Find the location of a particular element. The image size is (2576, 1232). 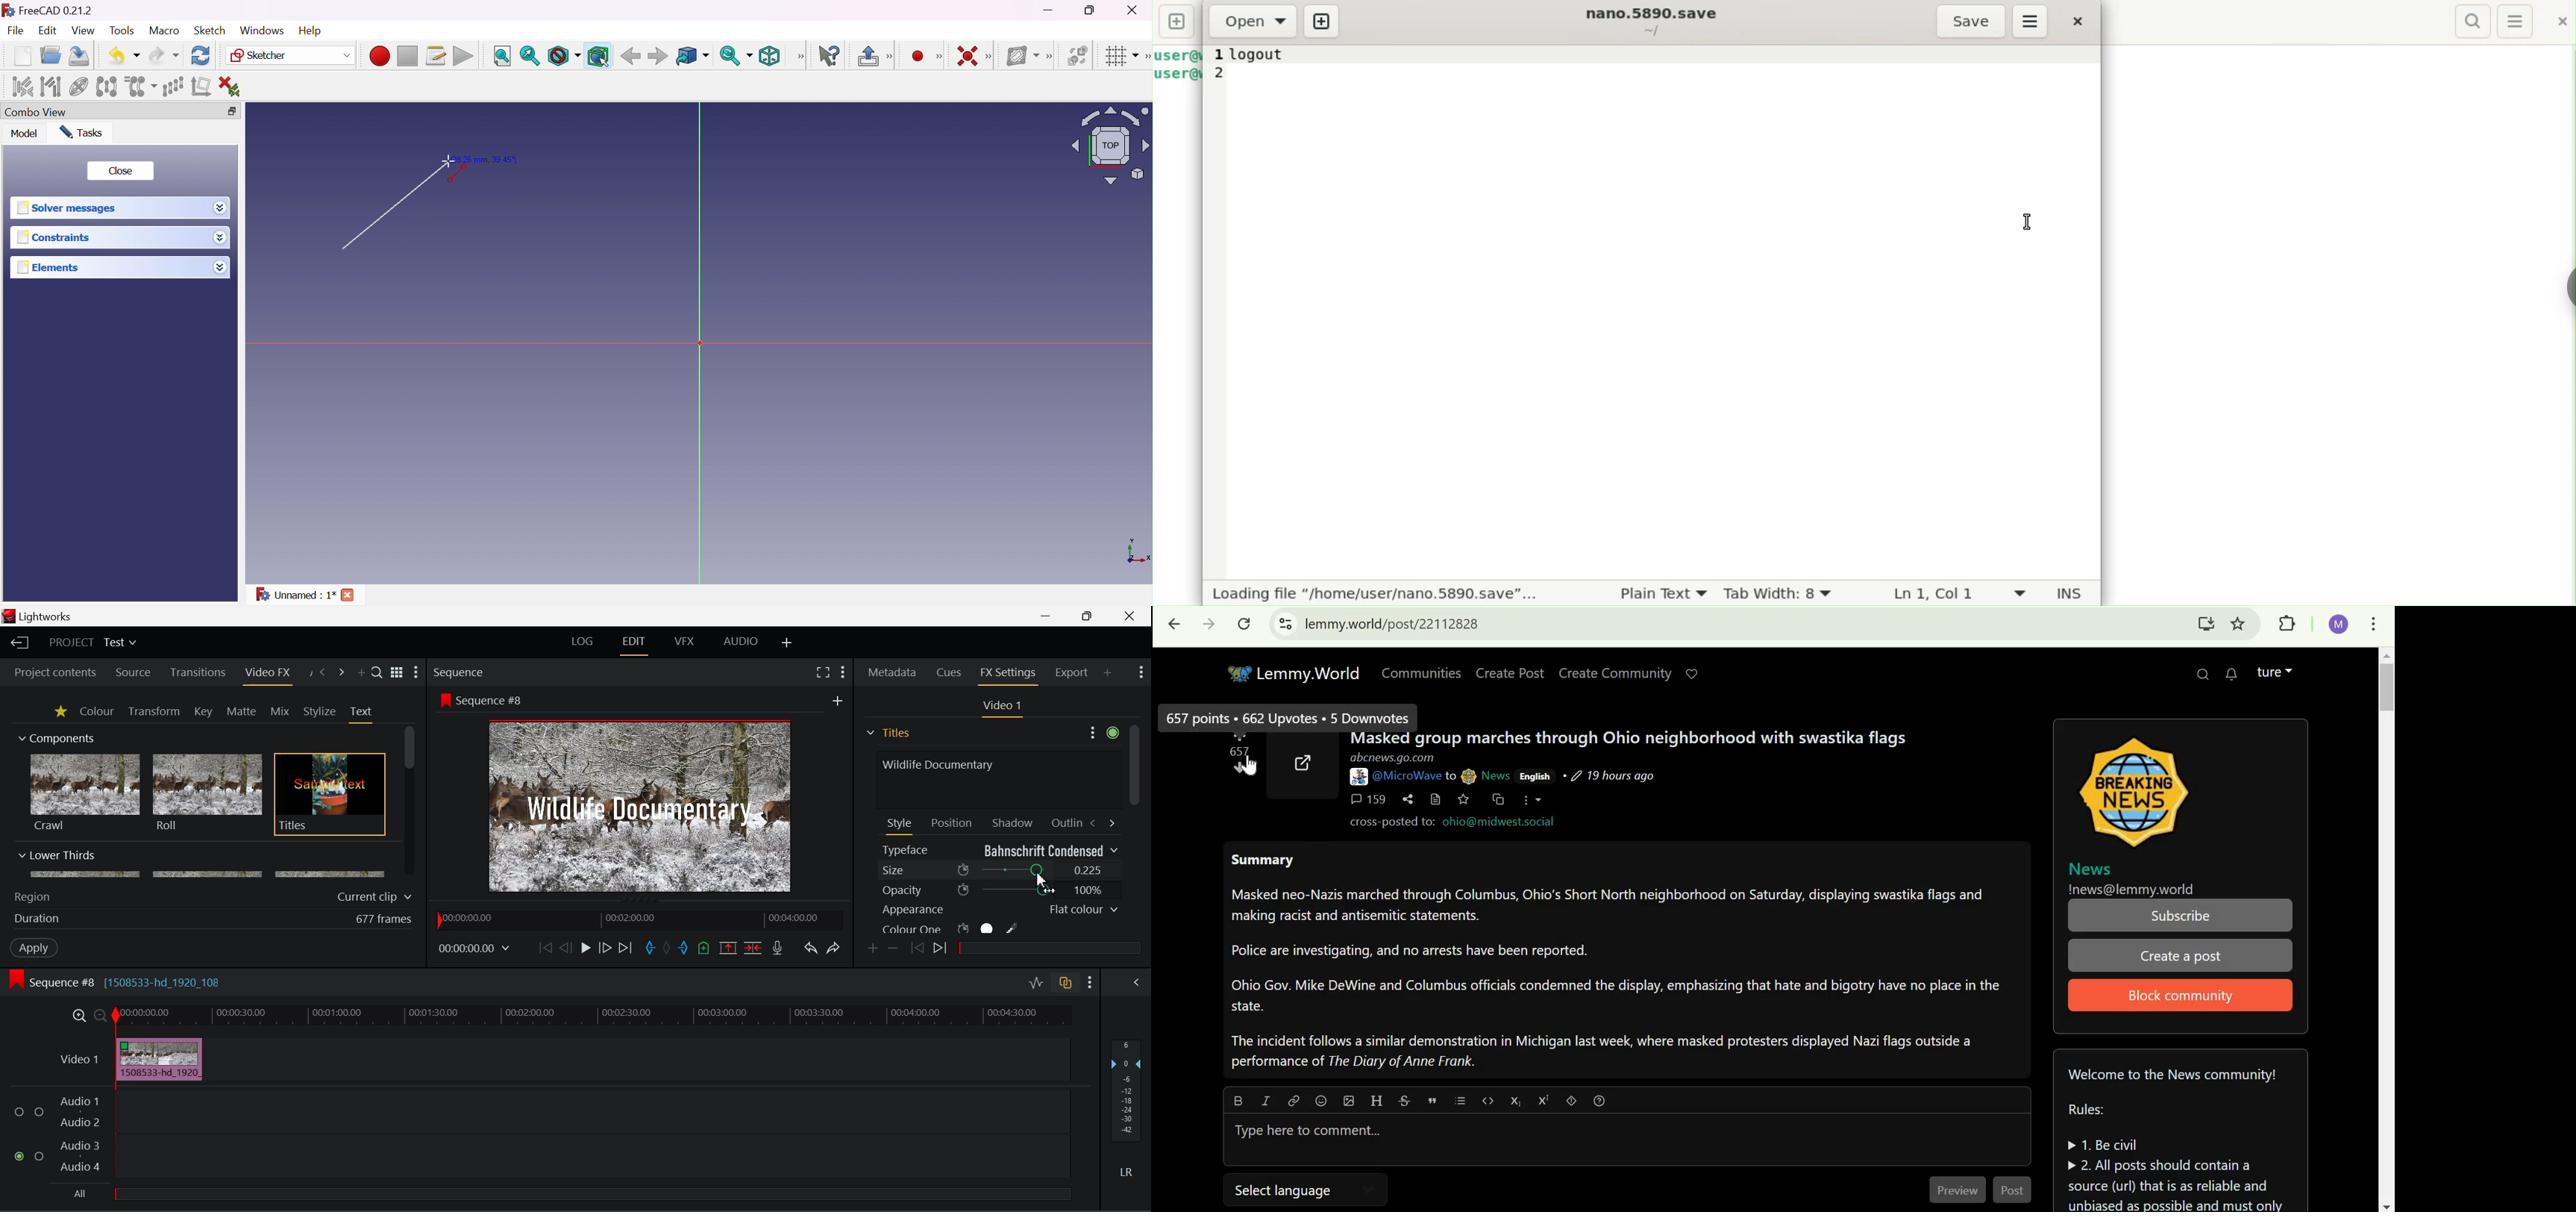

Redo is located at coordinates (163, 56).